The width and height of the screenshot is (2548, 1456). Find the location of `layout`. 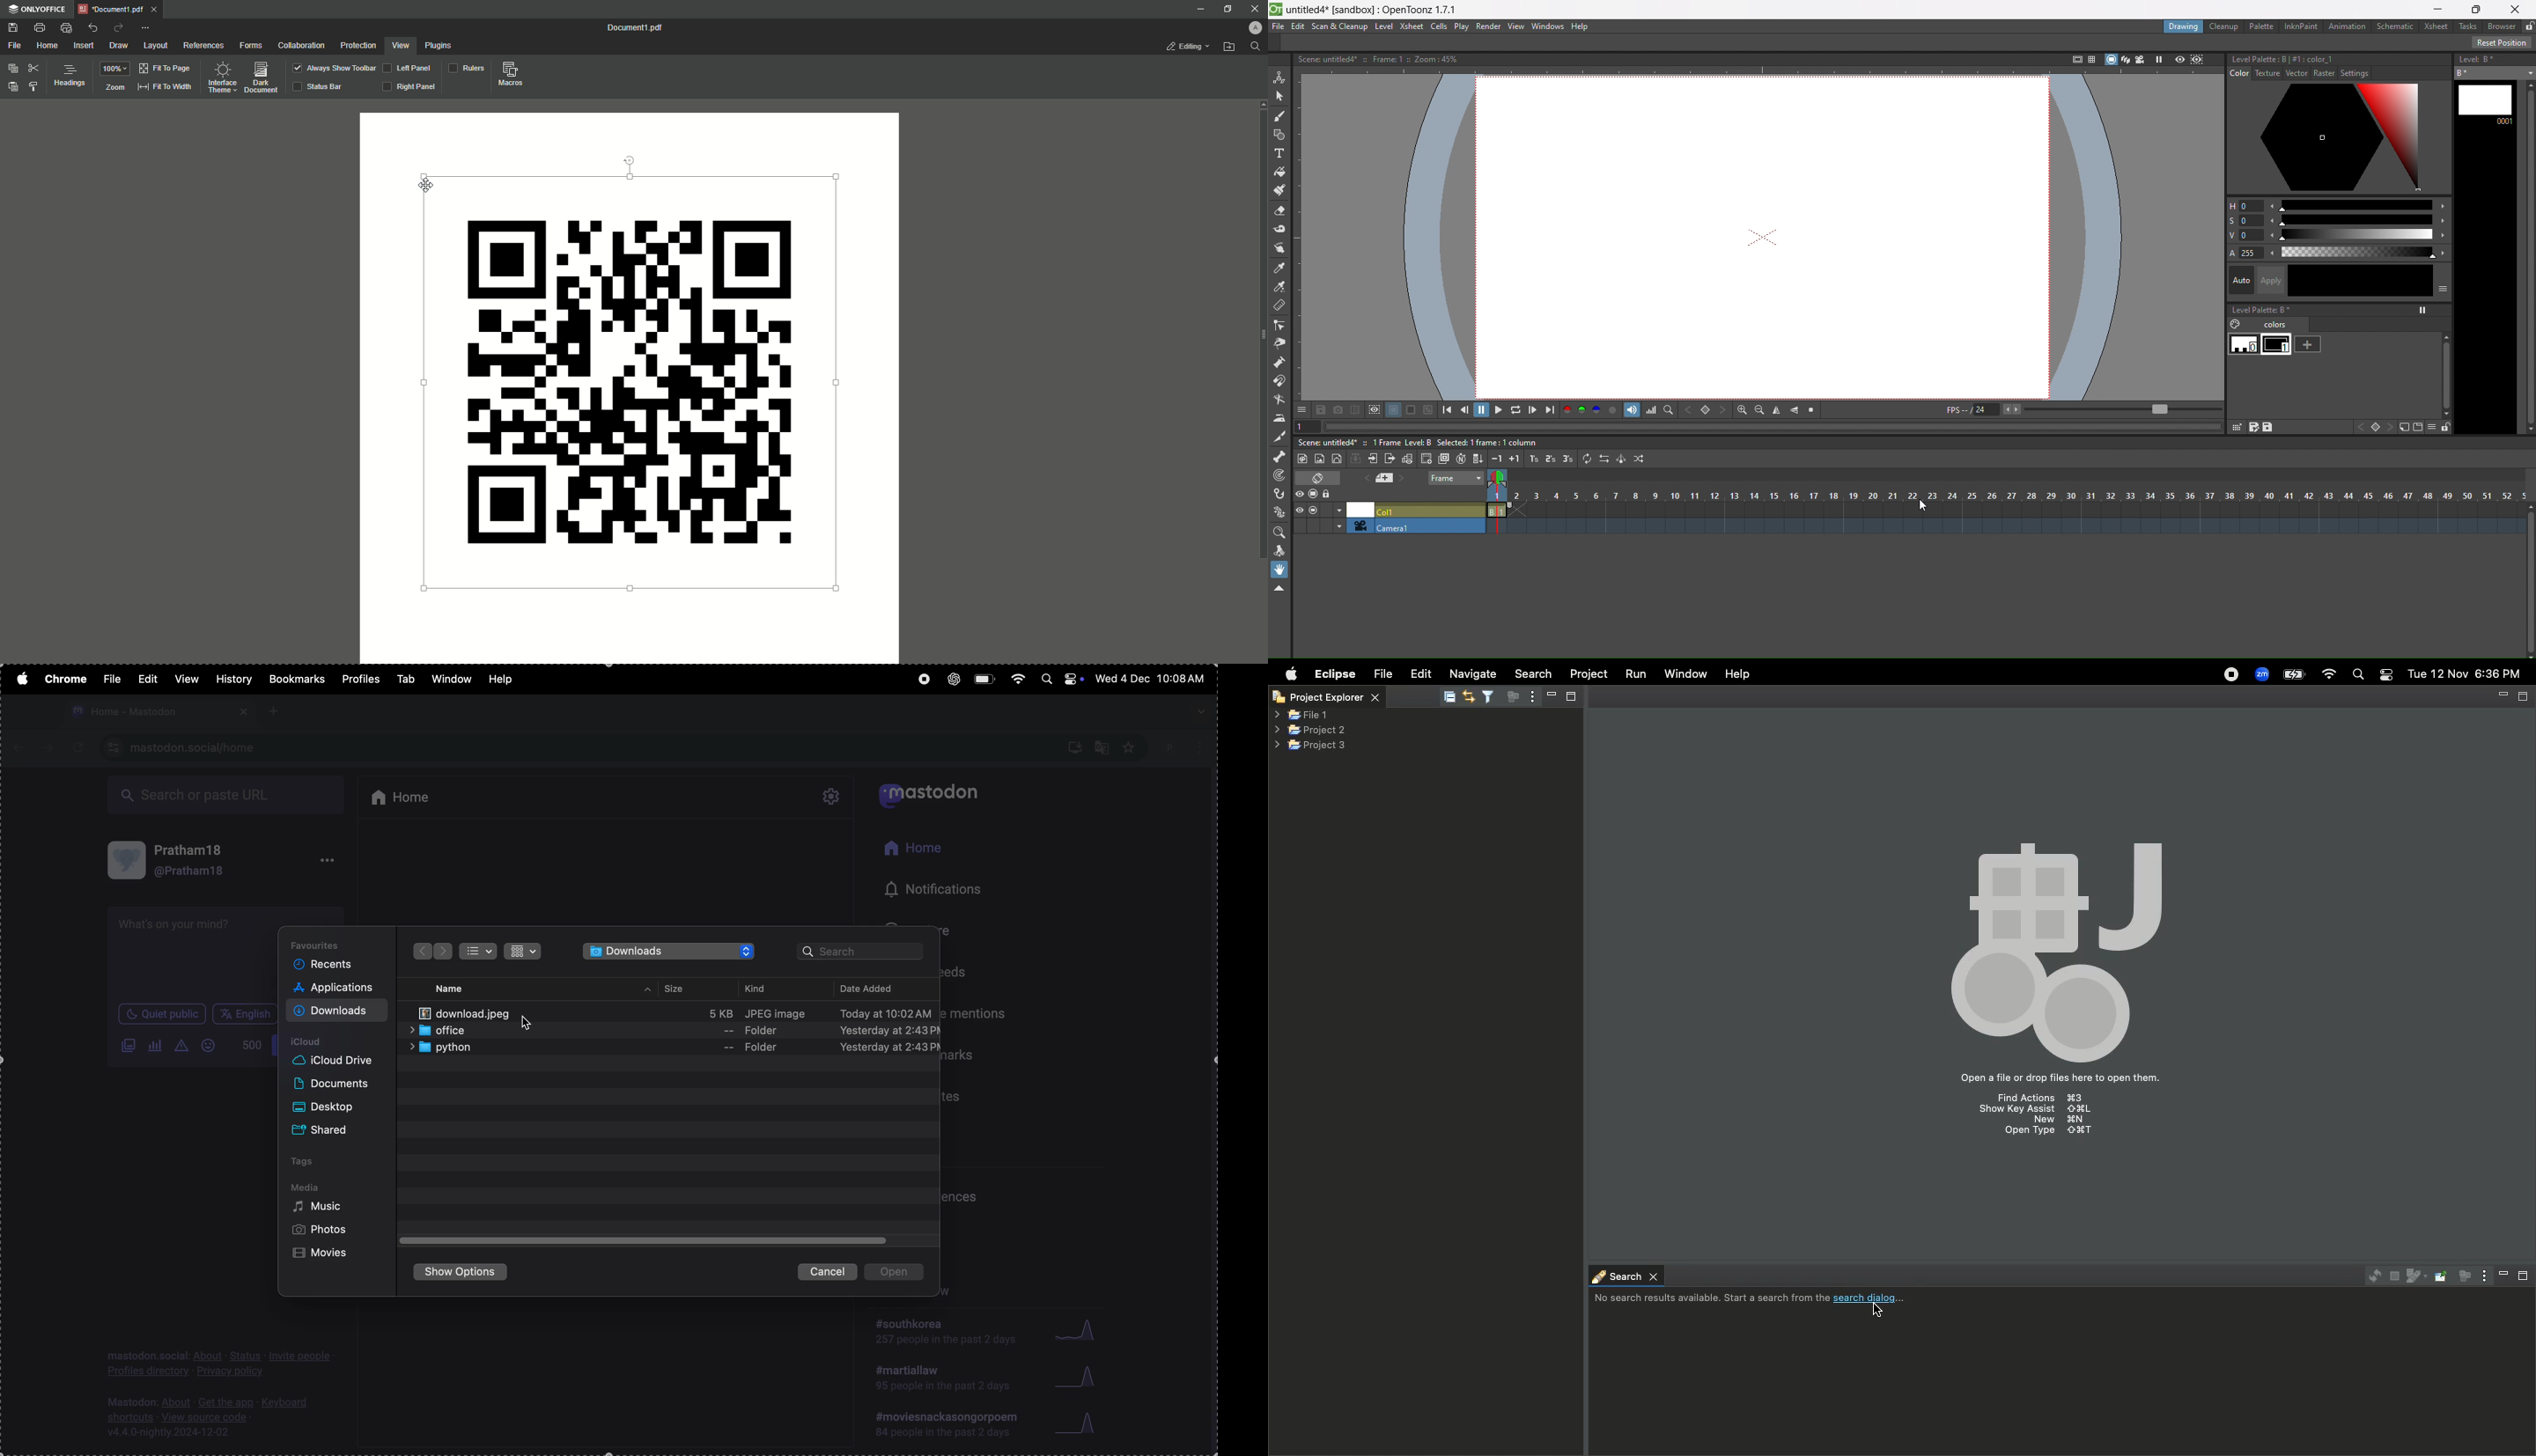

layout is located at coordinates (157, 47).